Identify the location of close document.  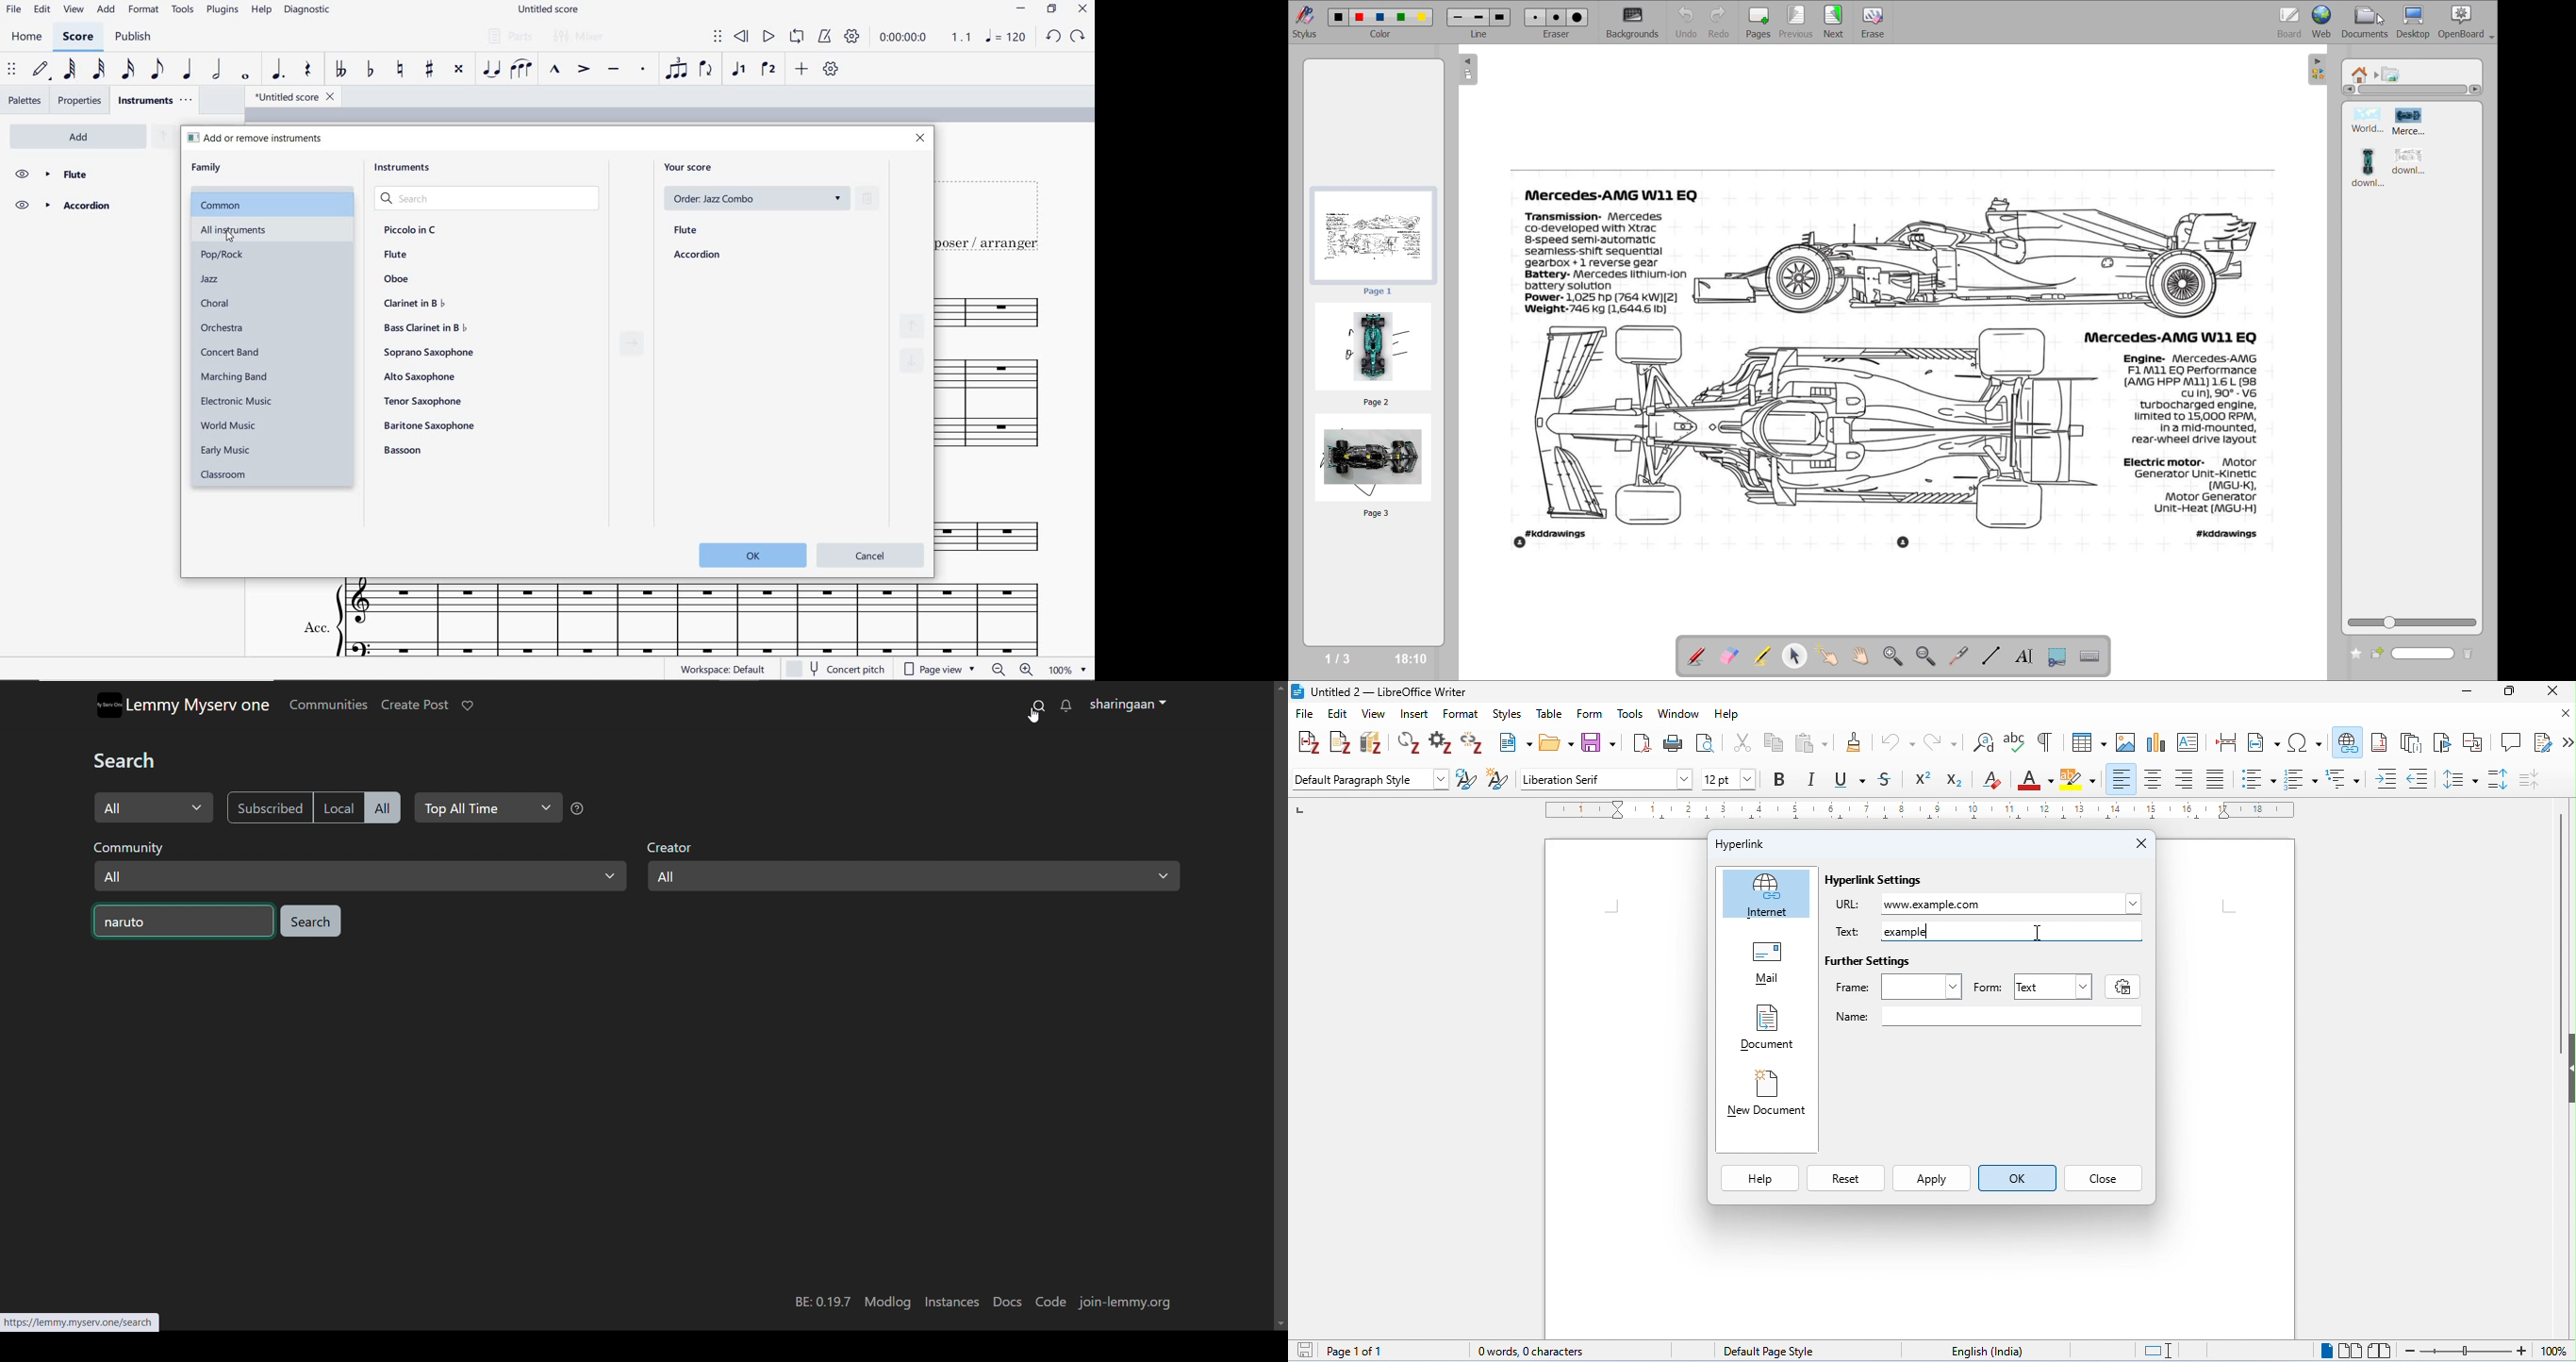
(2565, 714).